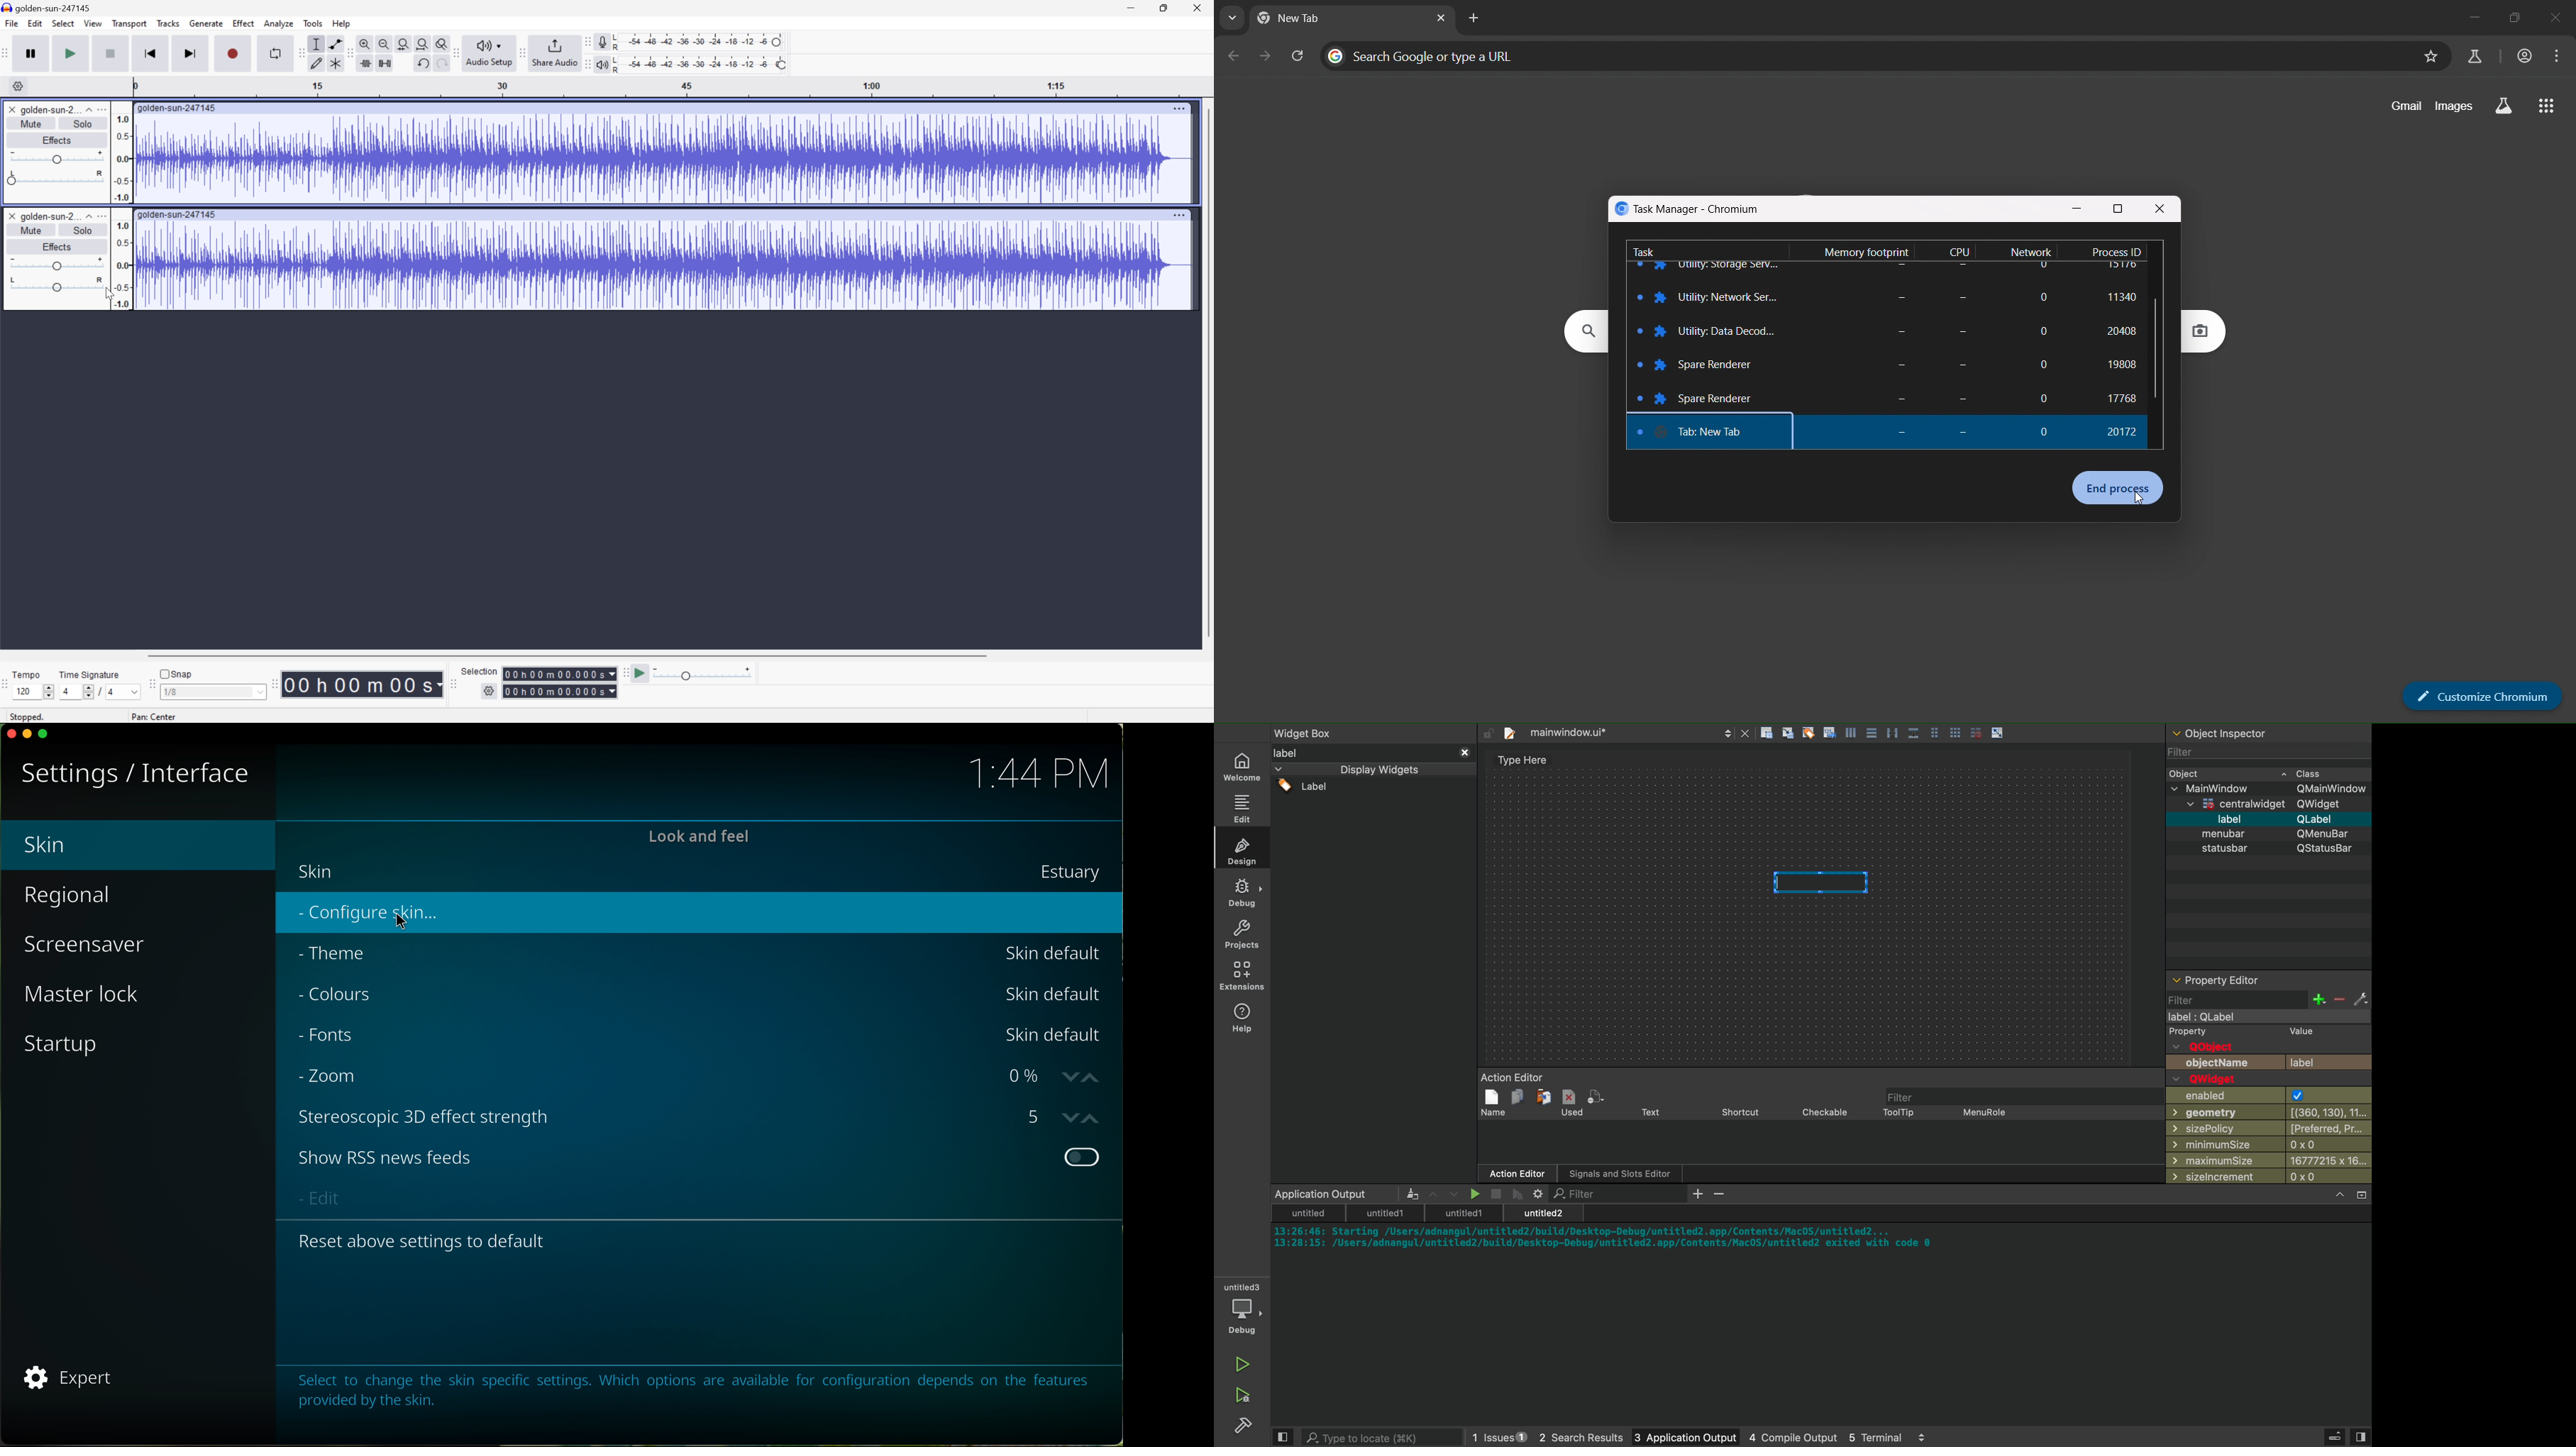  I want to click on Draw tool, so click(316, 64).